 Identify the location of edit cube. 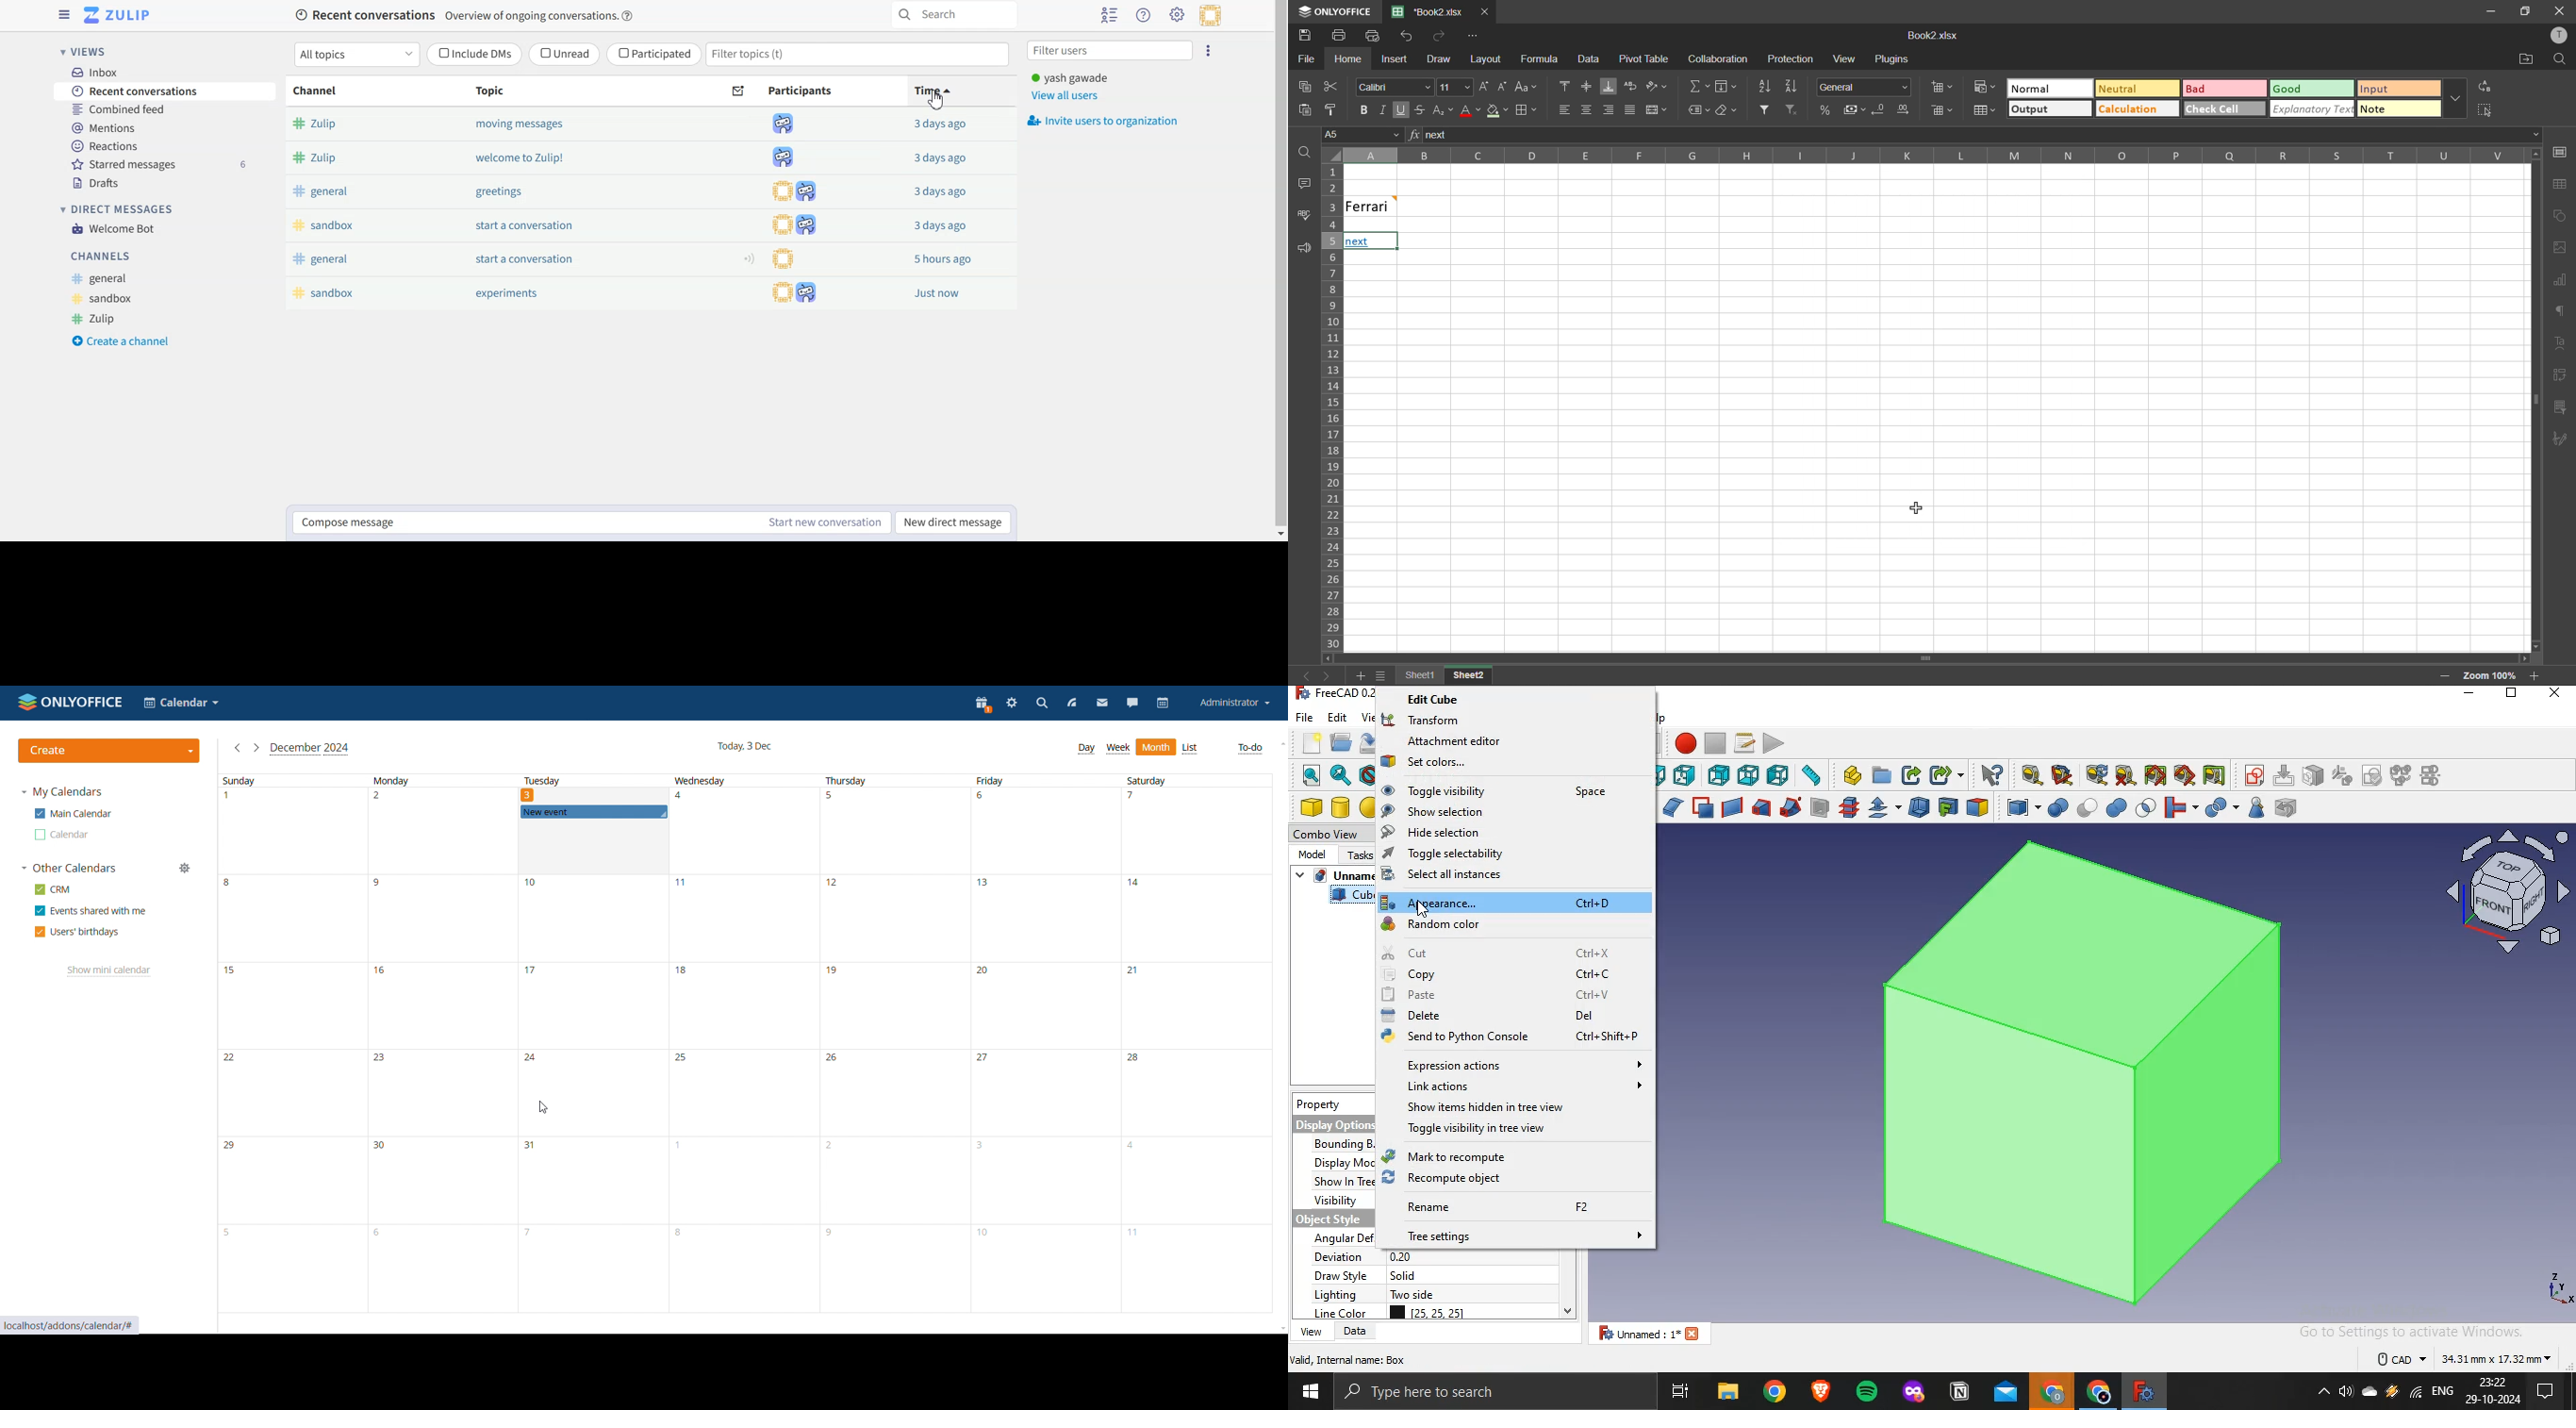
(1504, 700).